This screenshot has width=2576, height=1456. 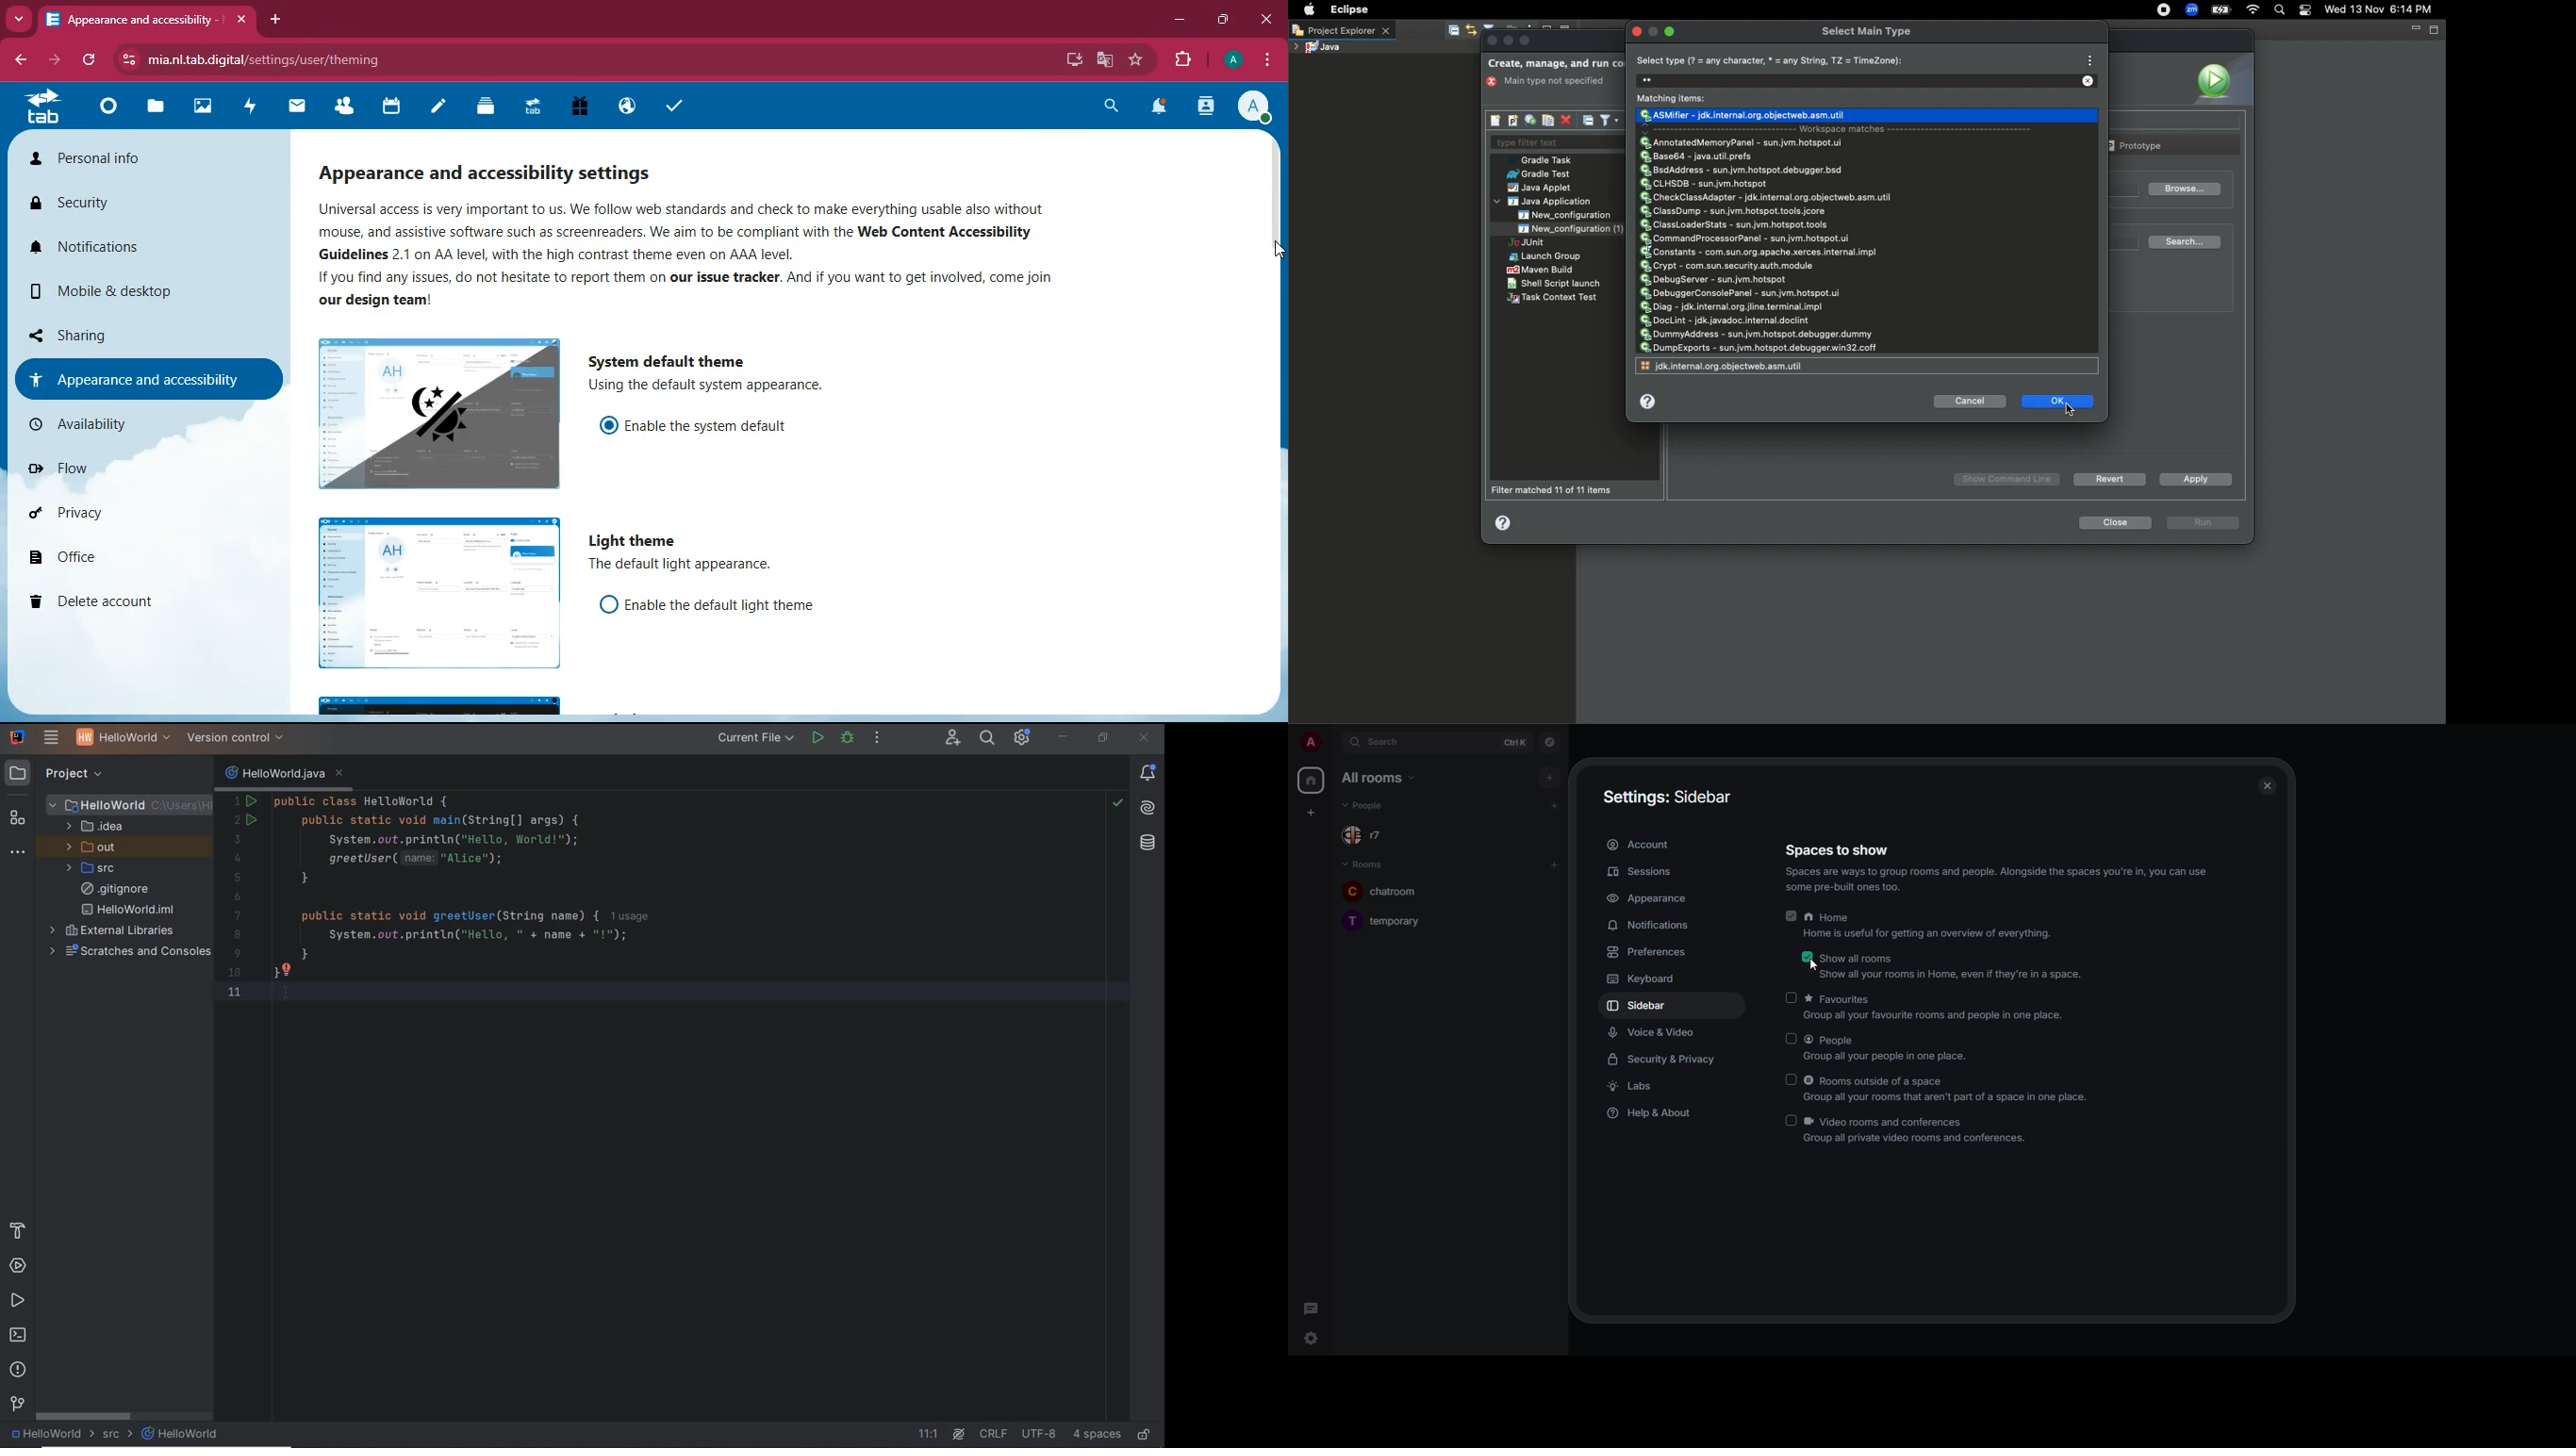 What do you see at coordinates (2264, 787) in the screenshot?
I see `close` at bounding box center [2264, 787].